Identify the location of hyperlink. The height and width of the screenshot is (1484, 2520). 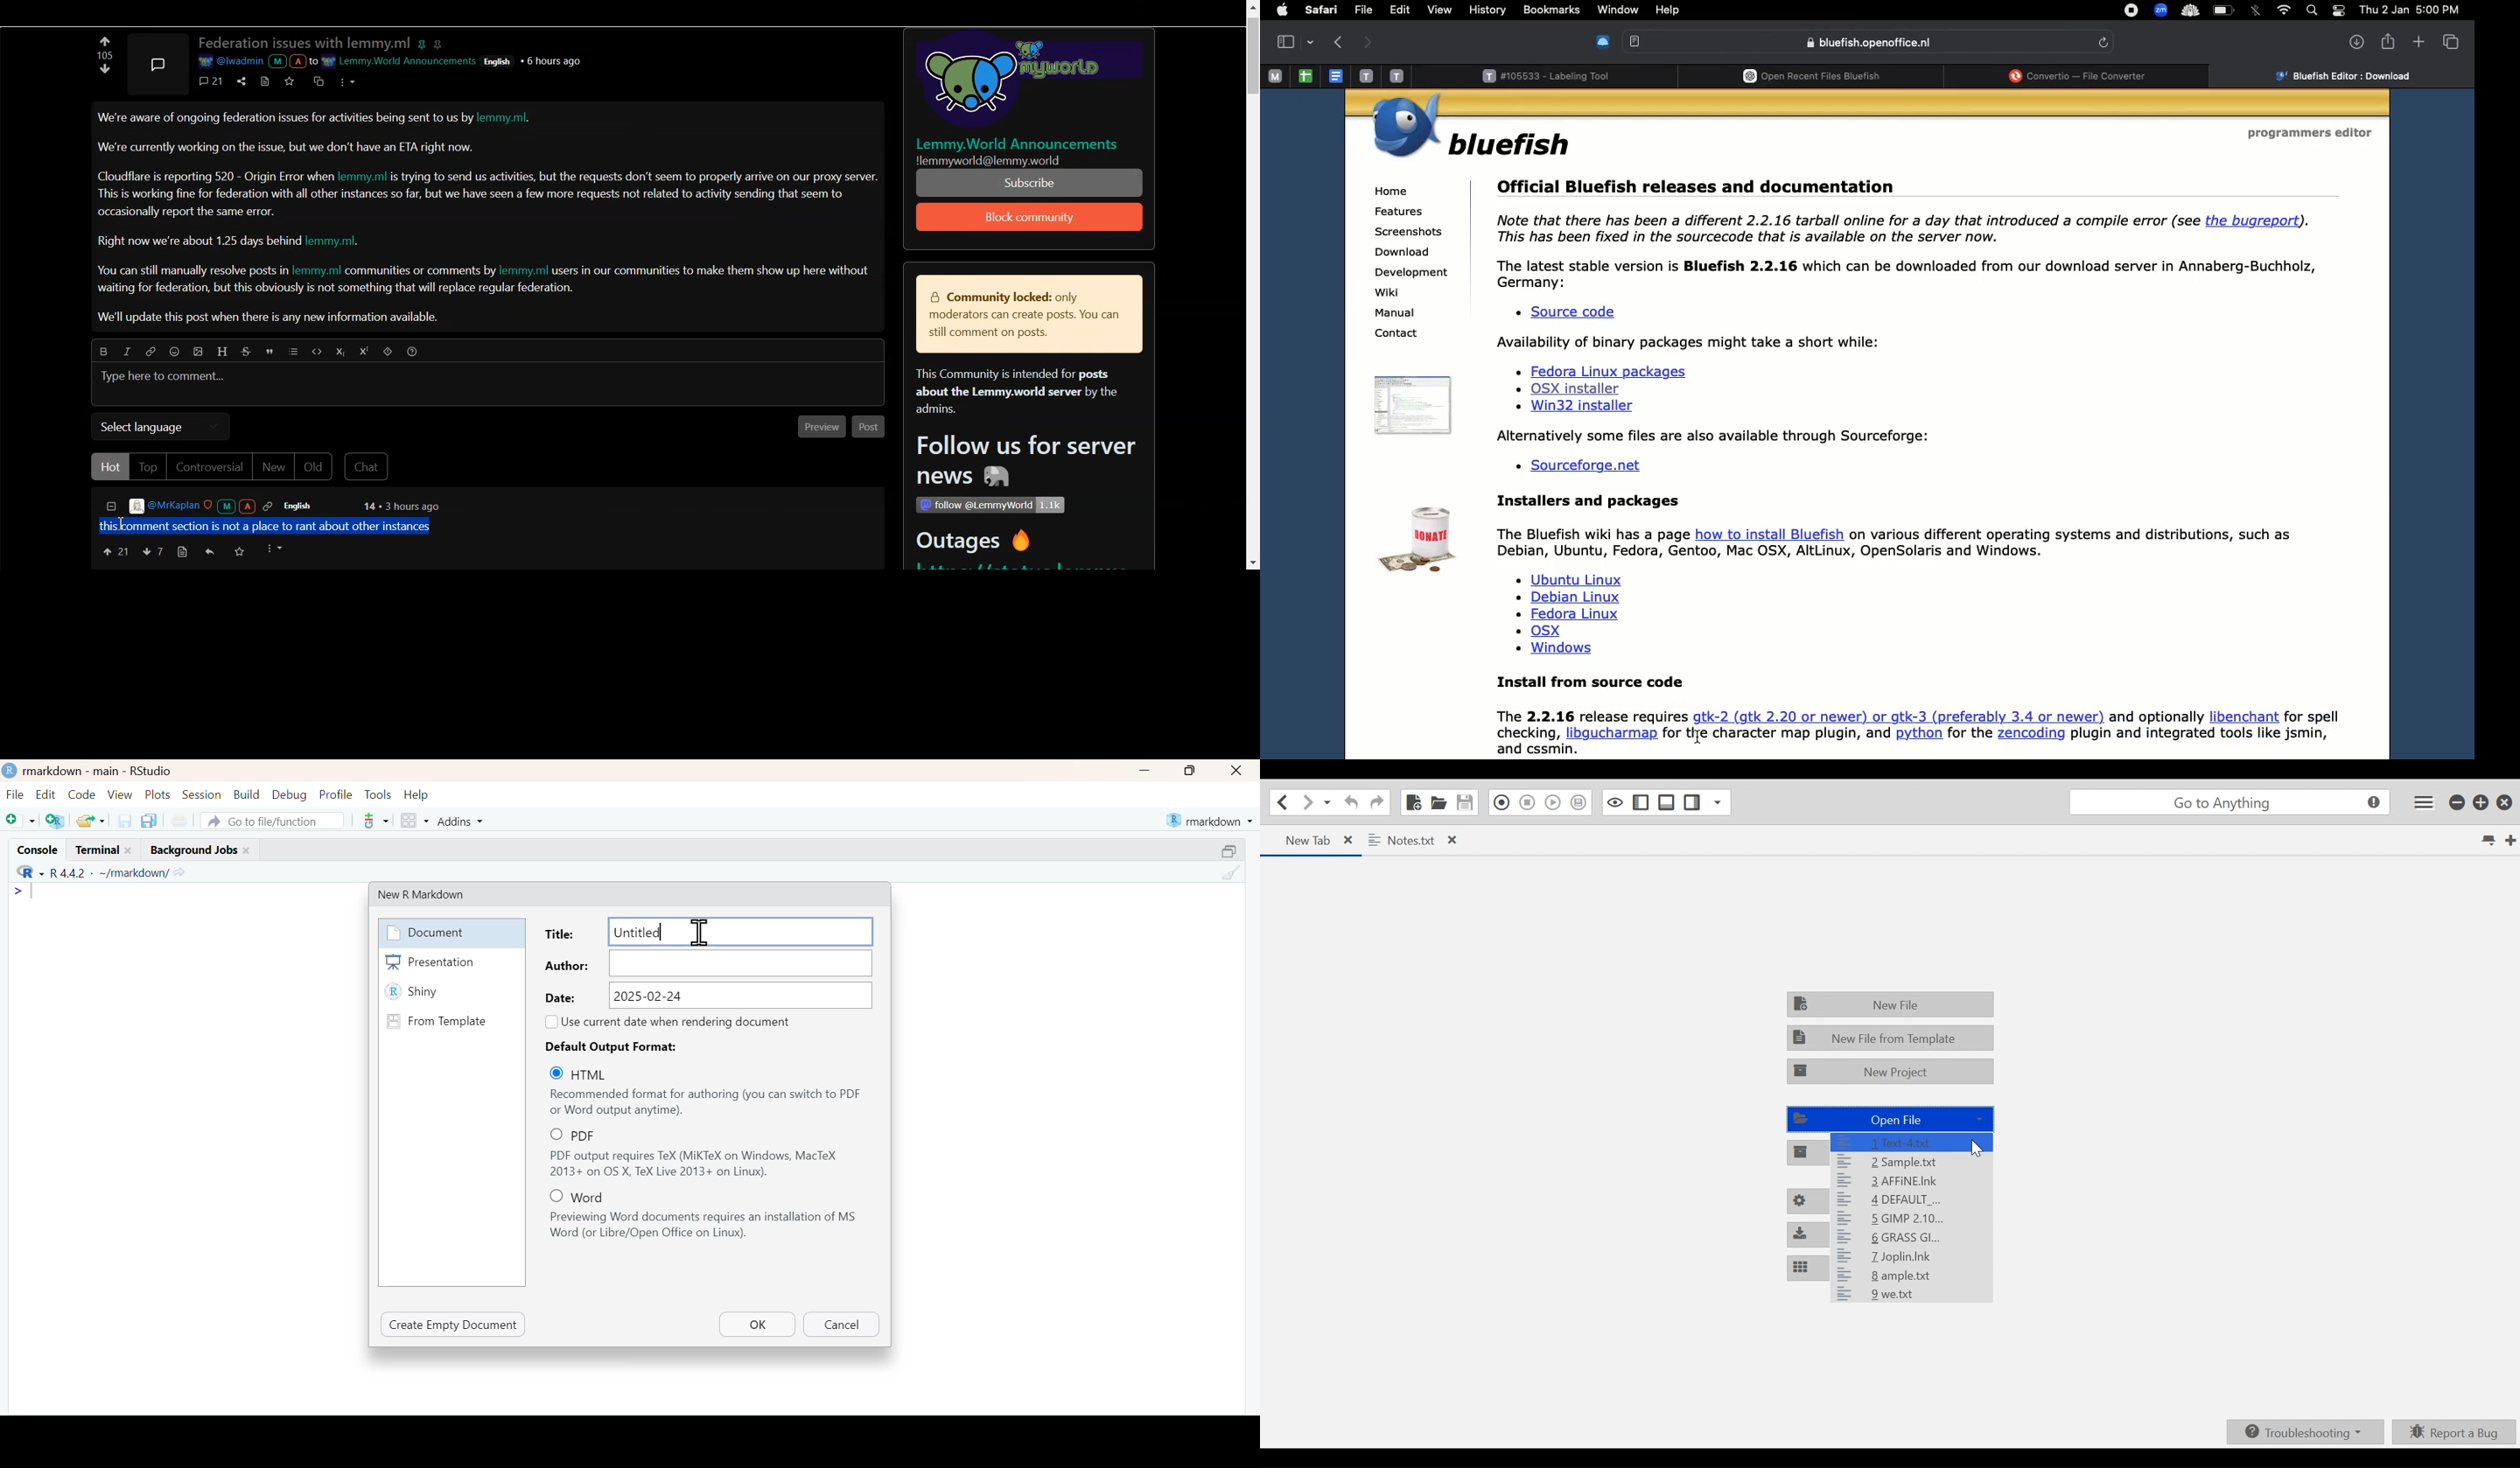
(440, 43).